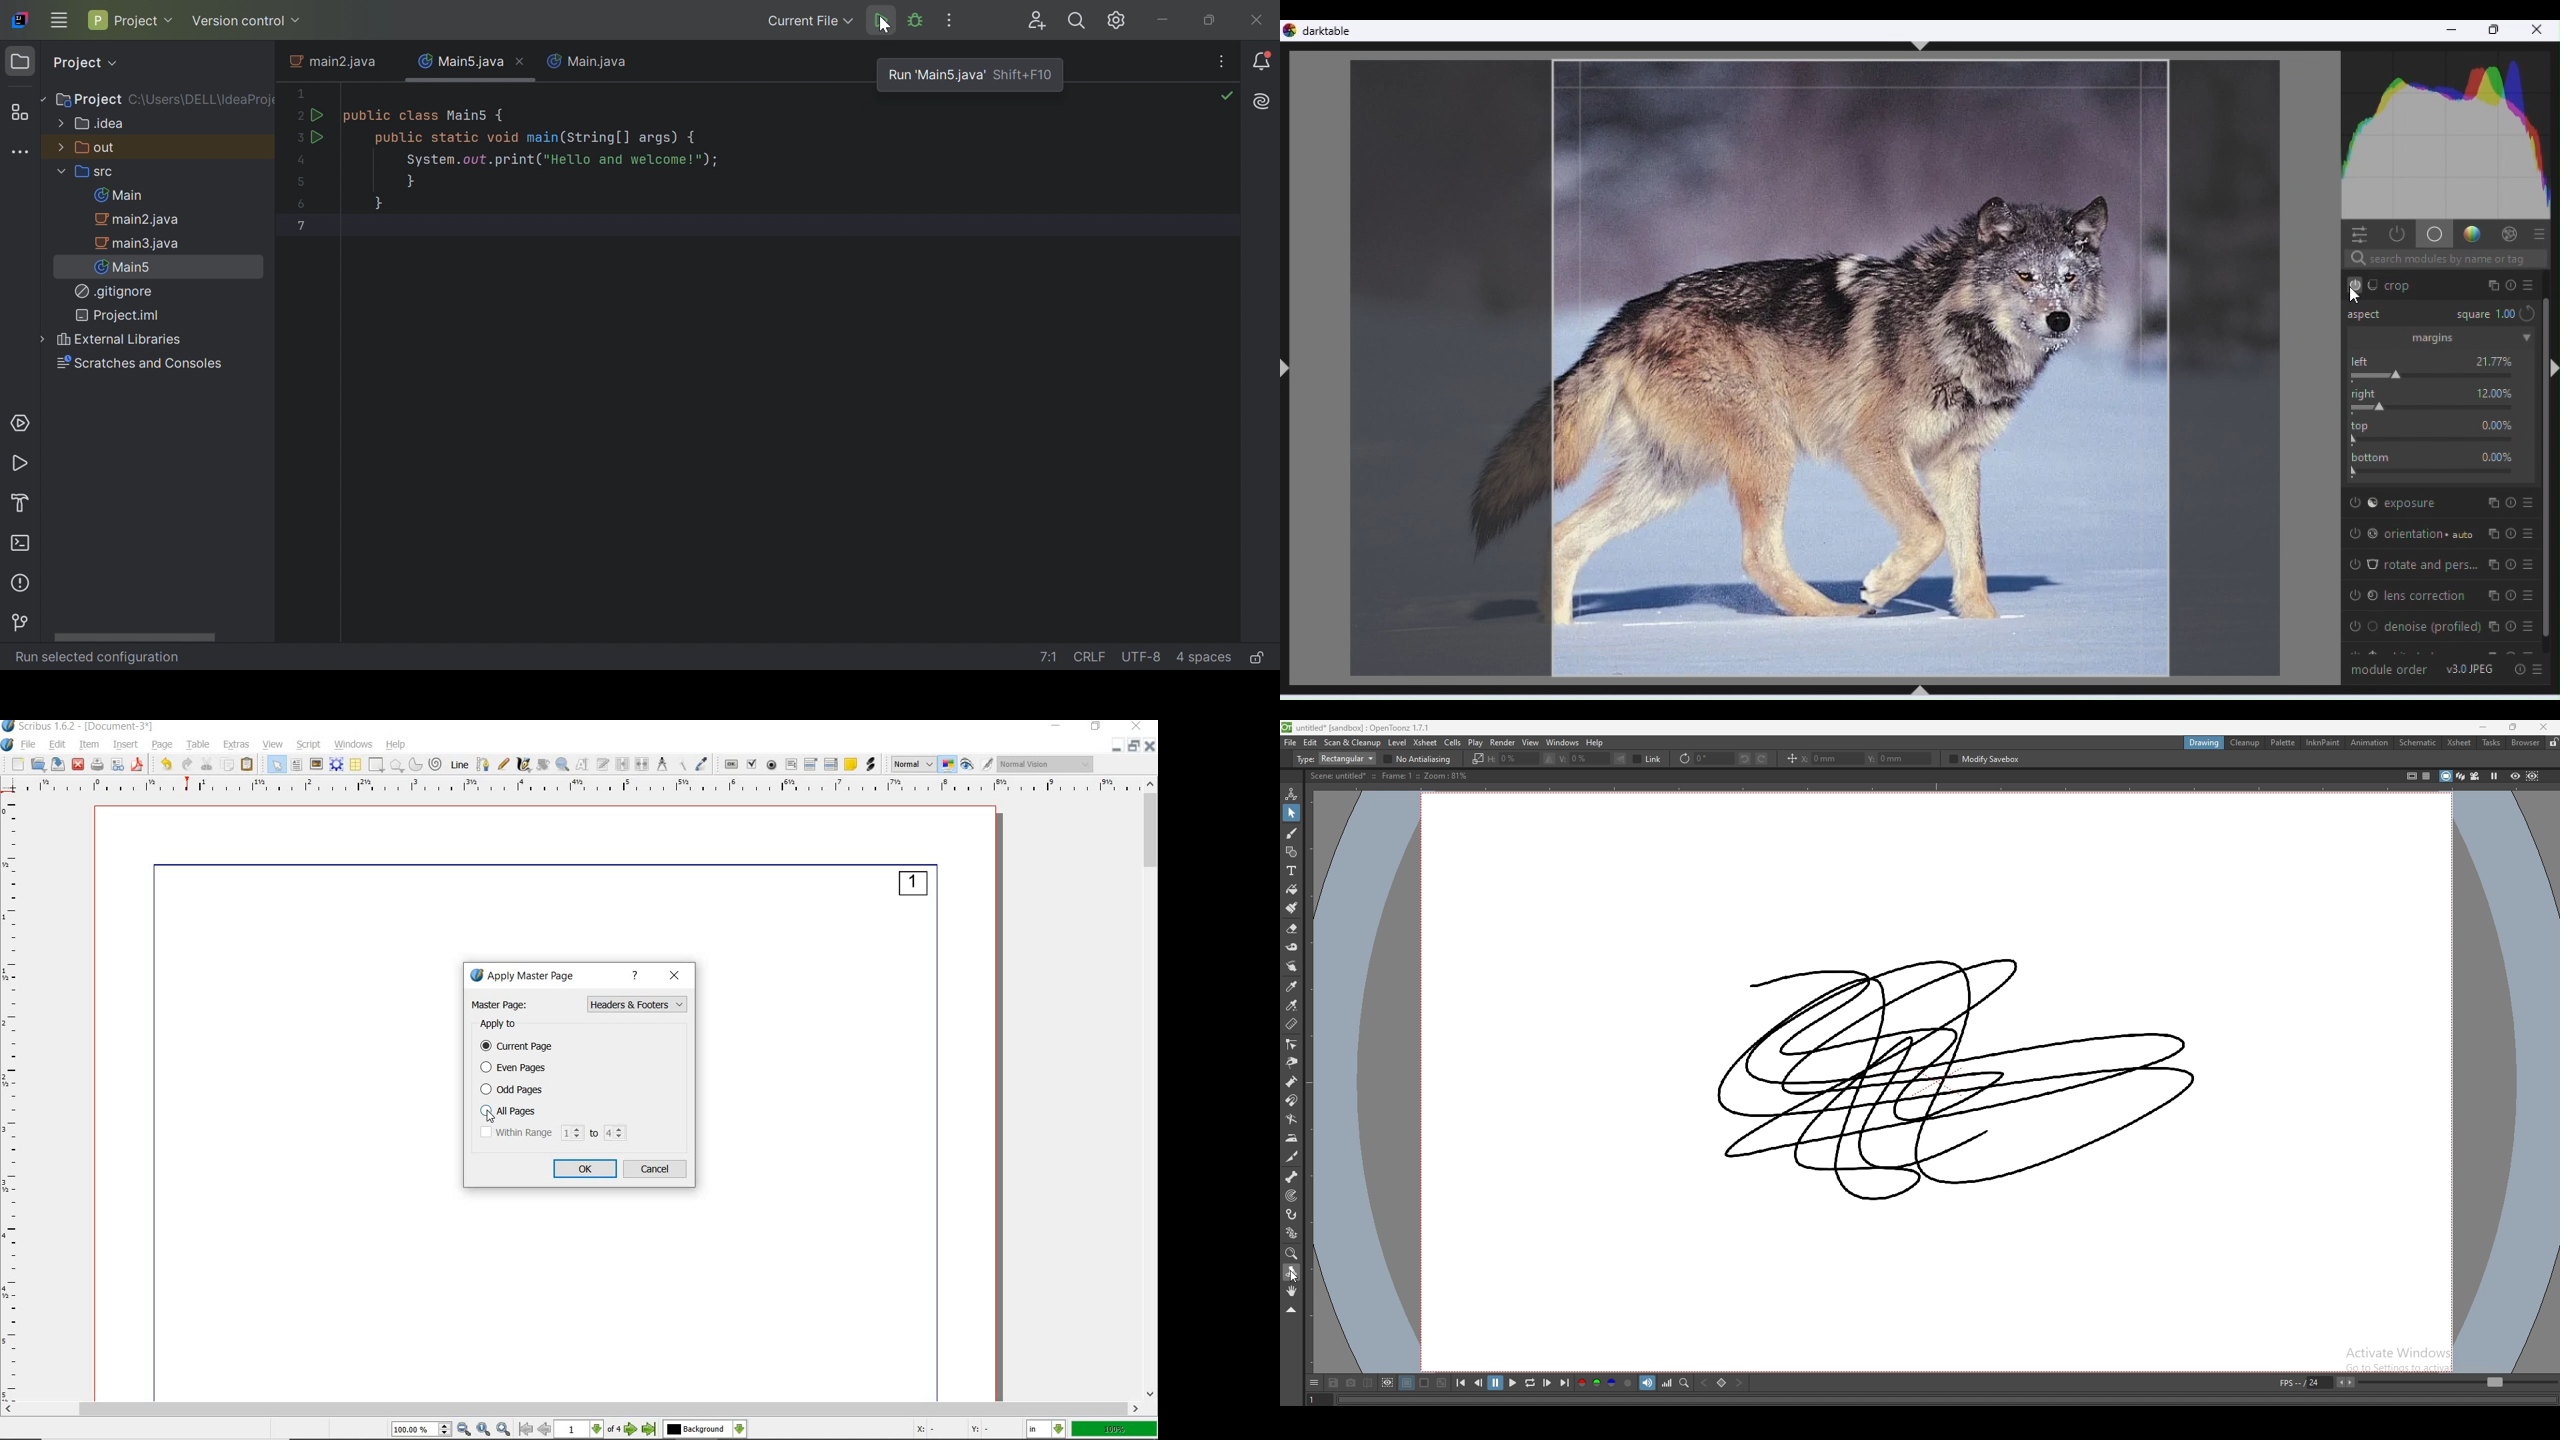 This screenshot has height=1456, width=2576. What do you see at coordinates (2515, 776) in the screenshot?
I see `preview` at bounding box center [2515, 776].